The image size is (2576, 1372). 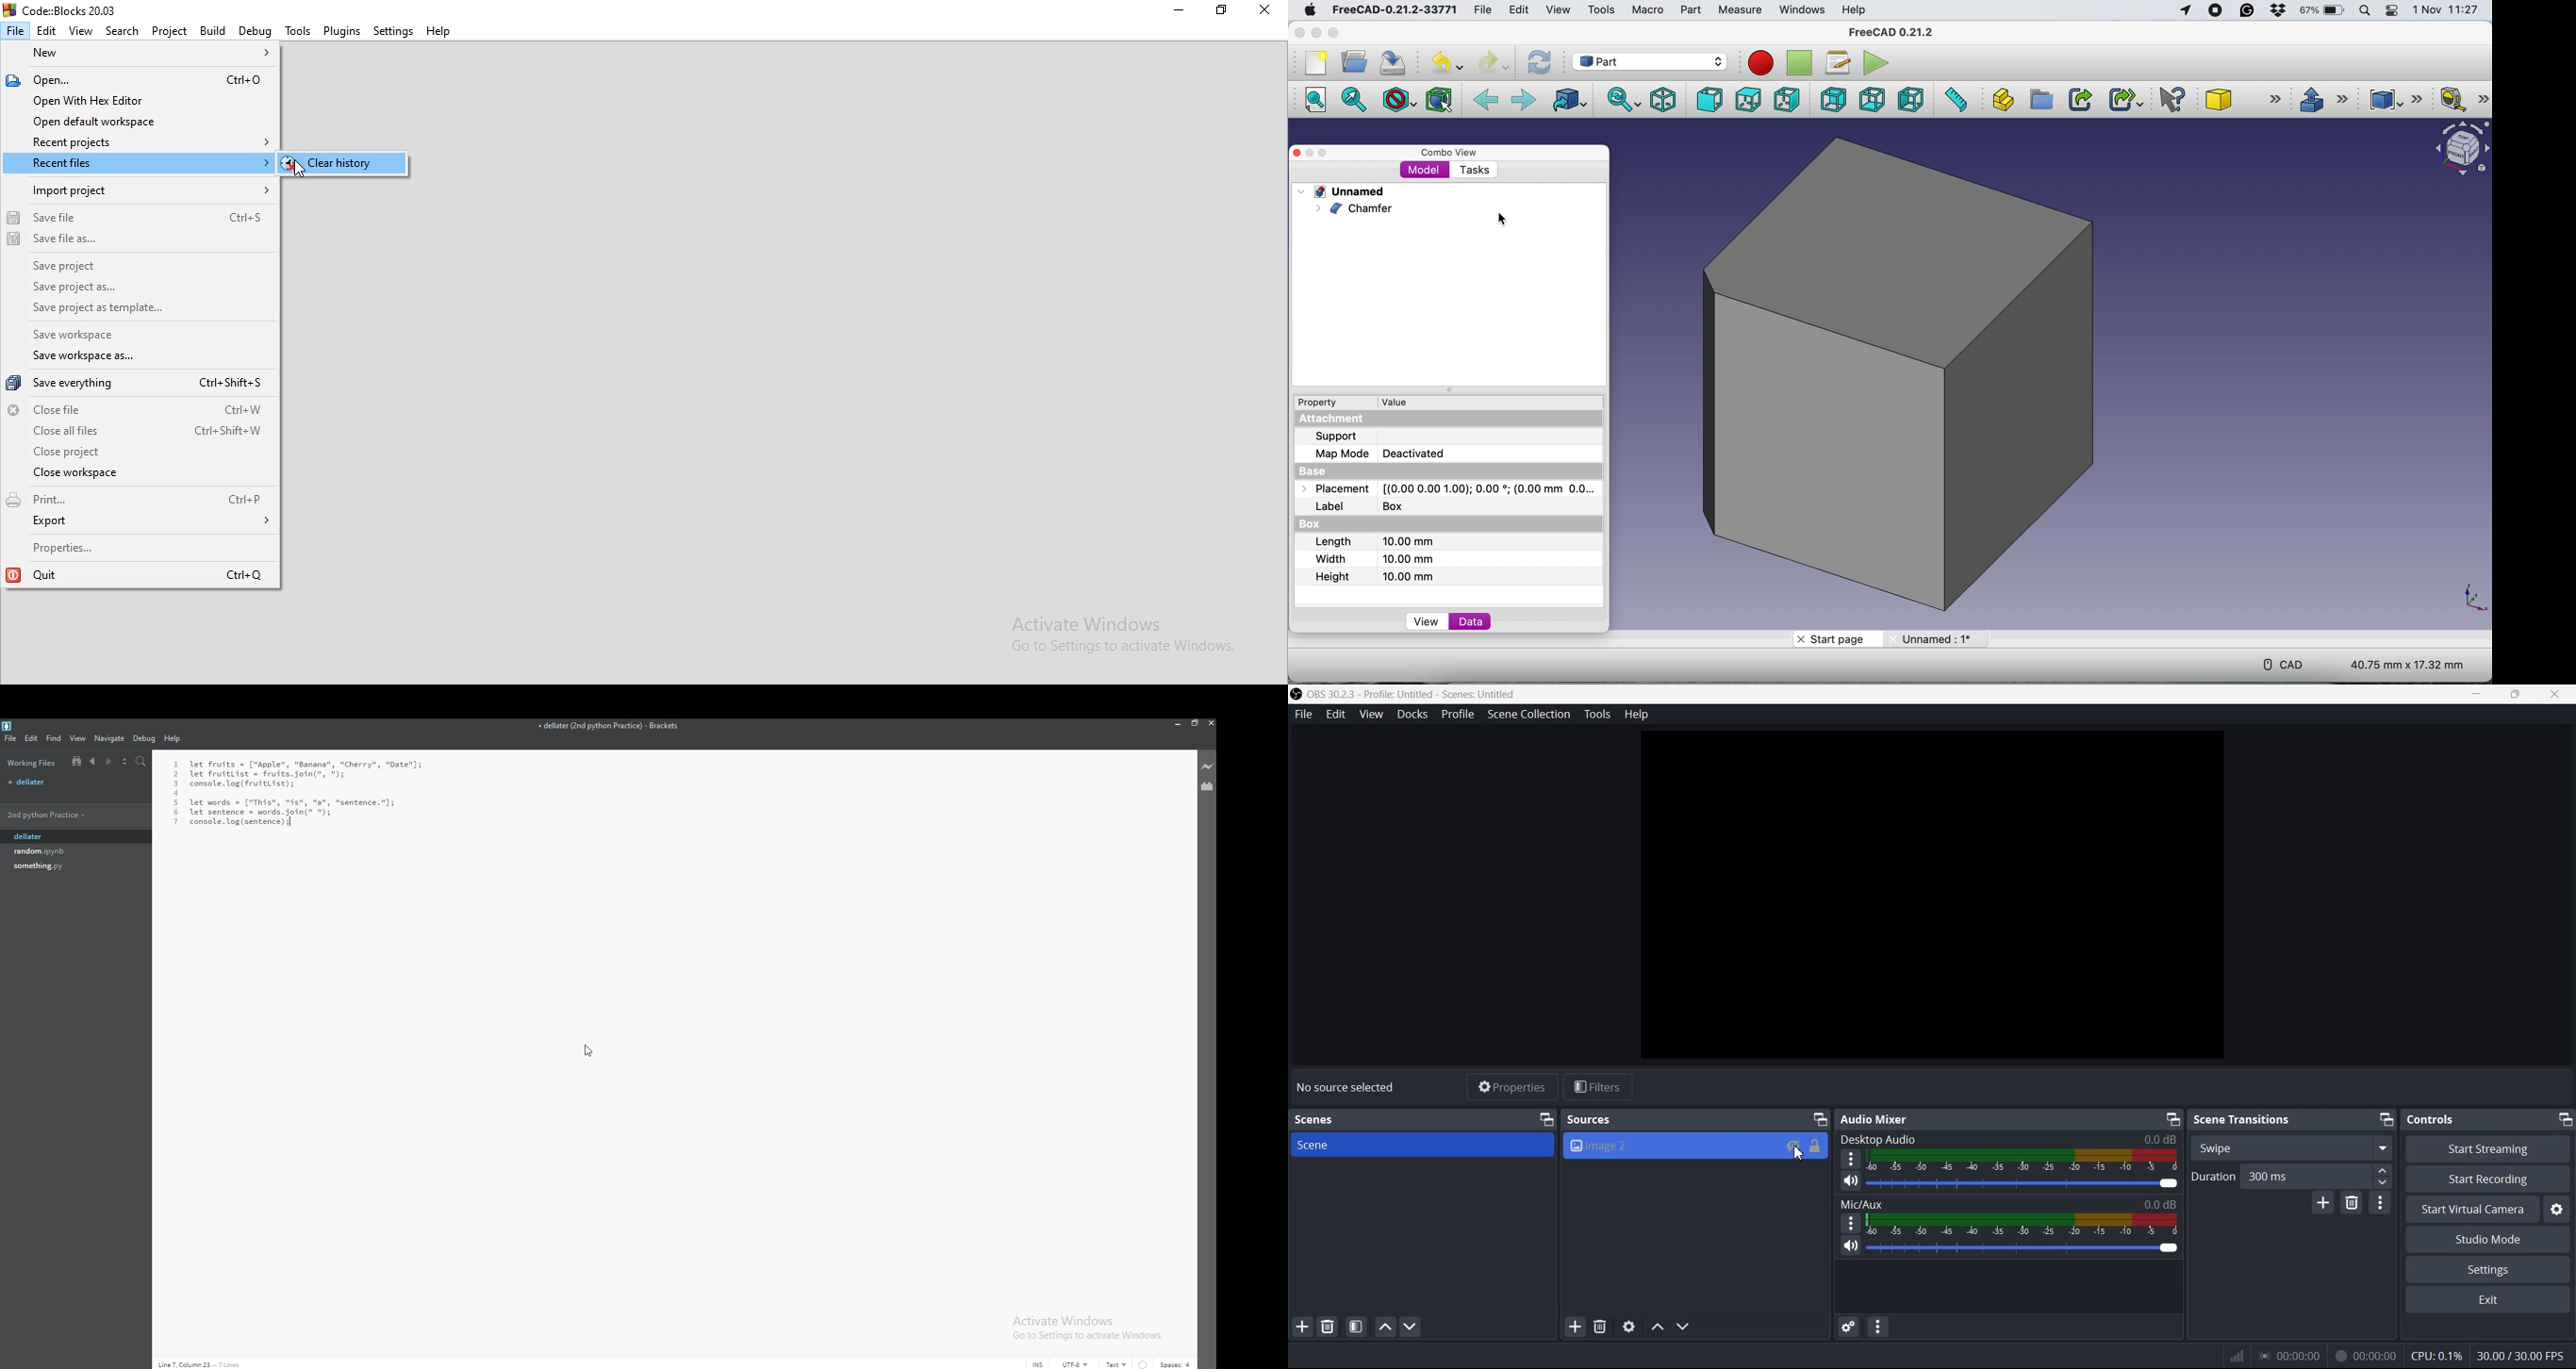 I want to click on maximise, so click(x=1331, y=34).